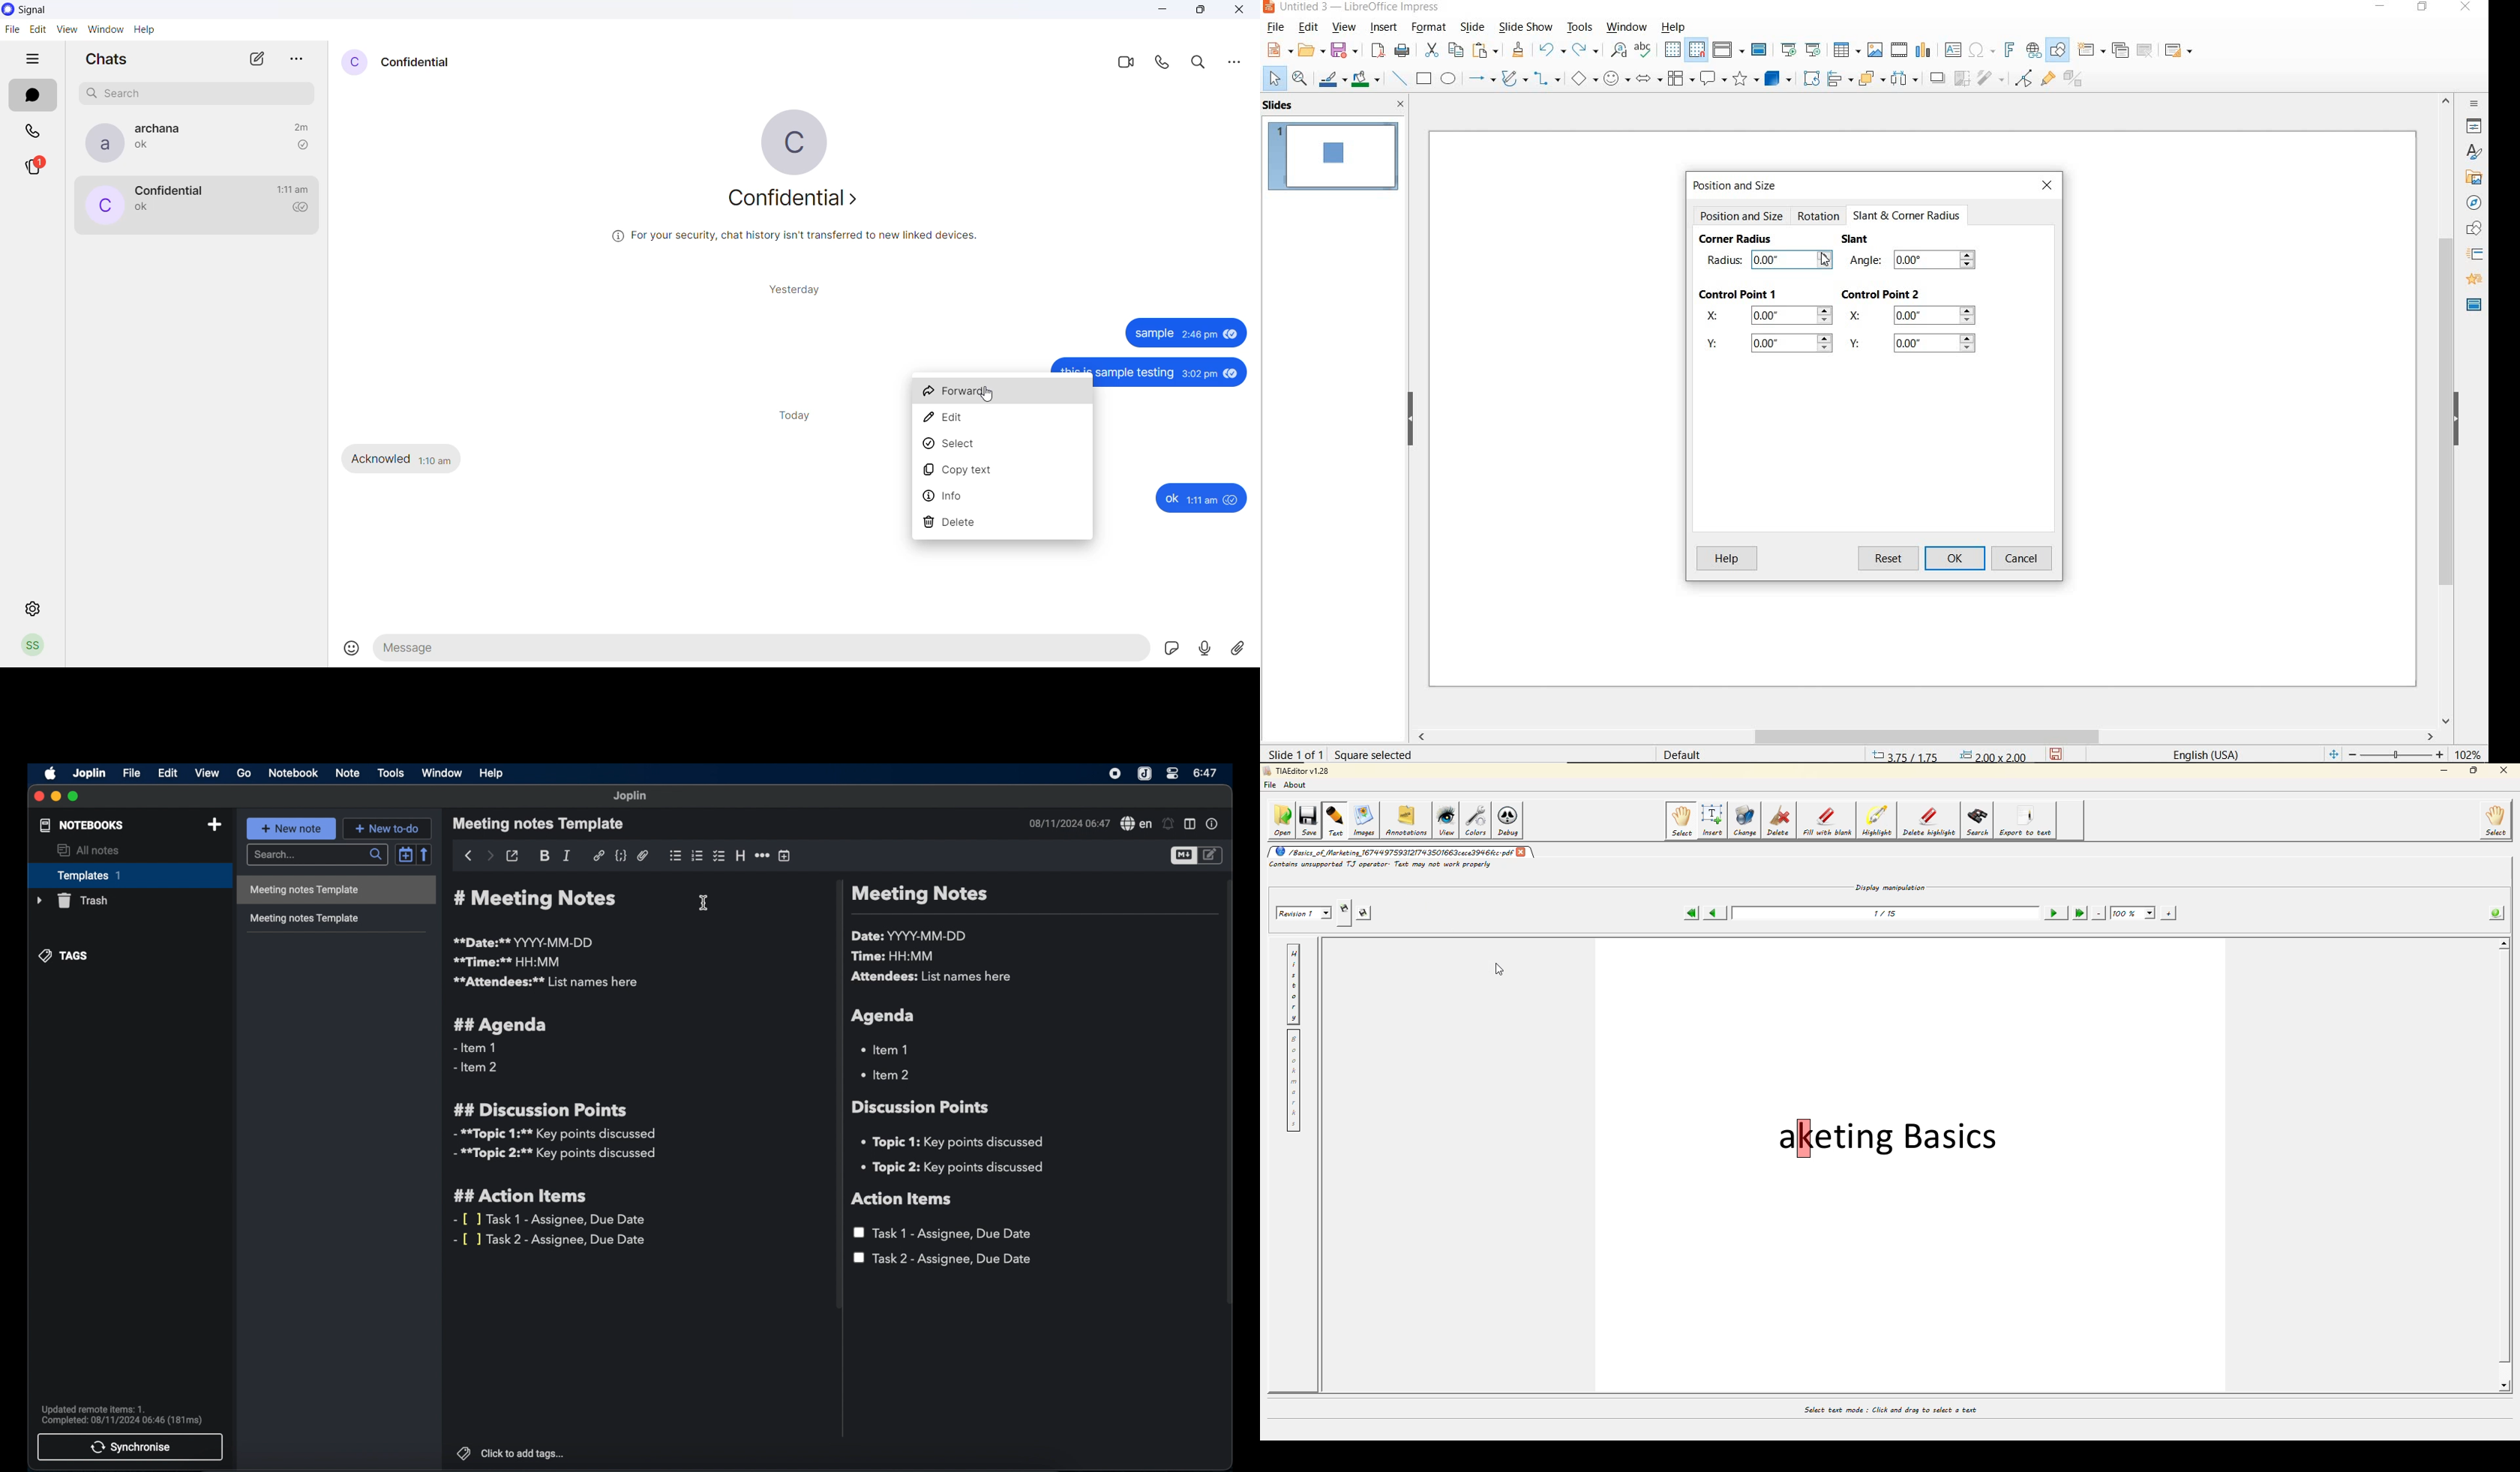 The height and width of the screenshot is (1484, 2520). Describe the element at coordinates (697, 856) in the screenshot. I see `numbered list` at that location.